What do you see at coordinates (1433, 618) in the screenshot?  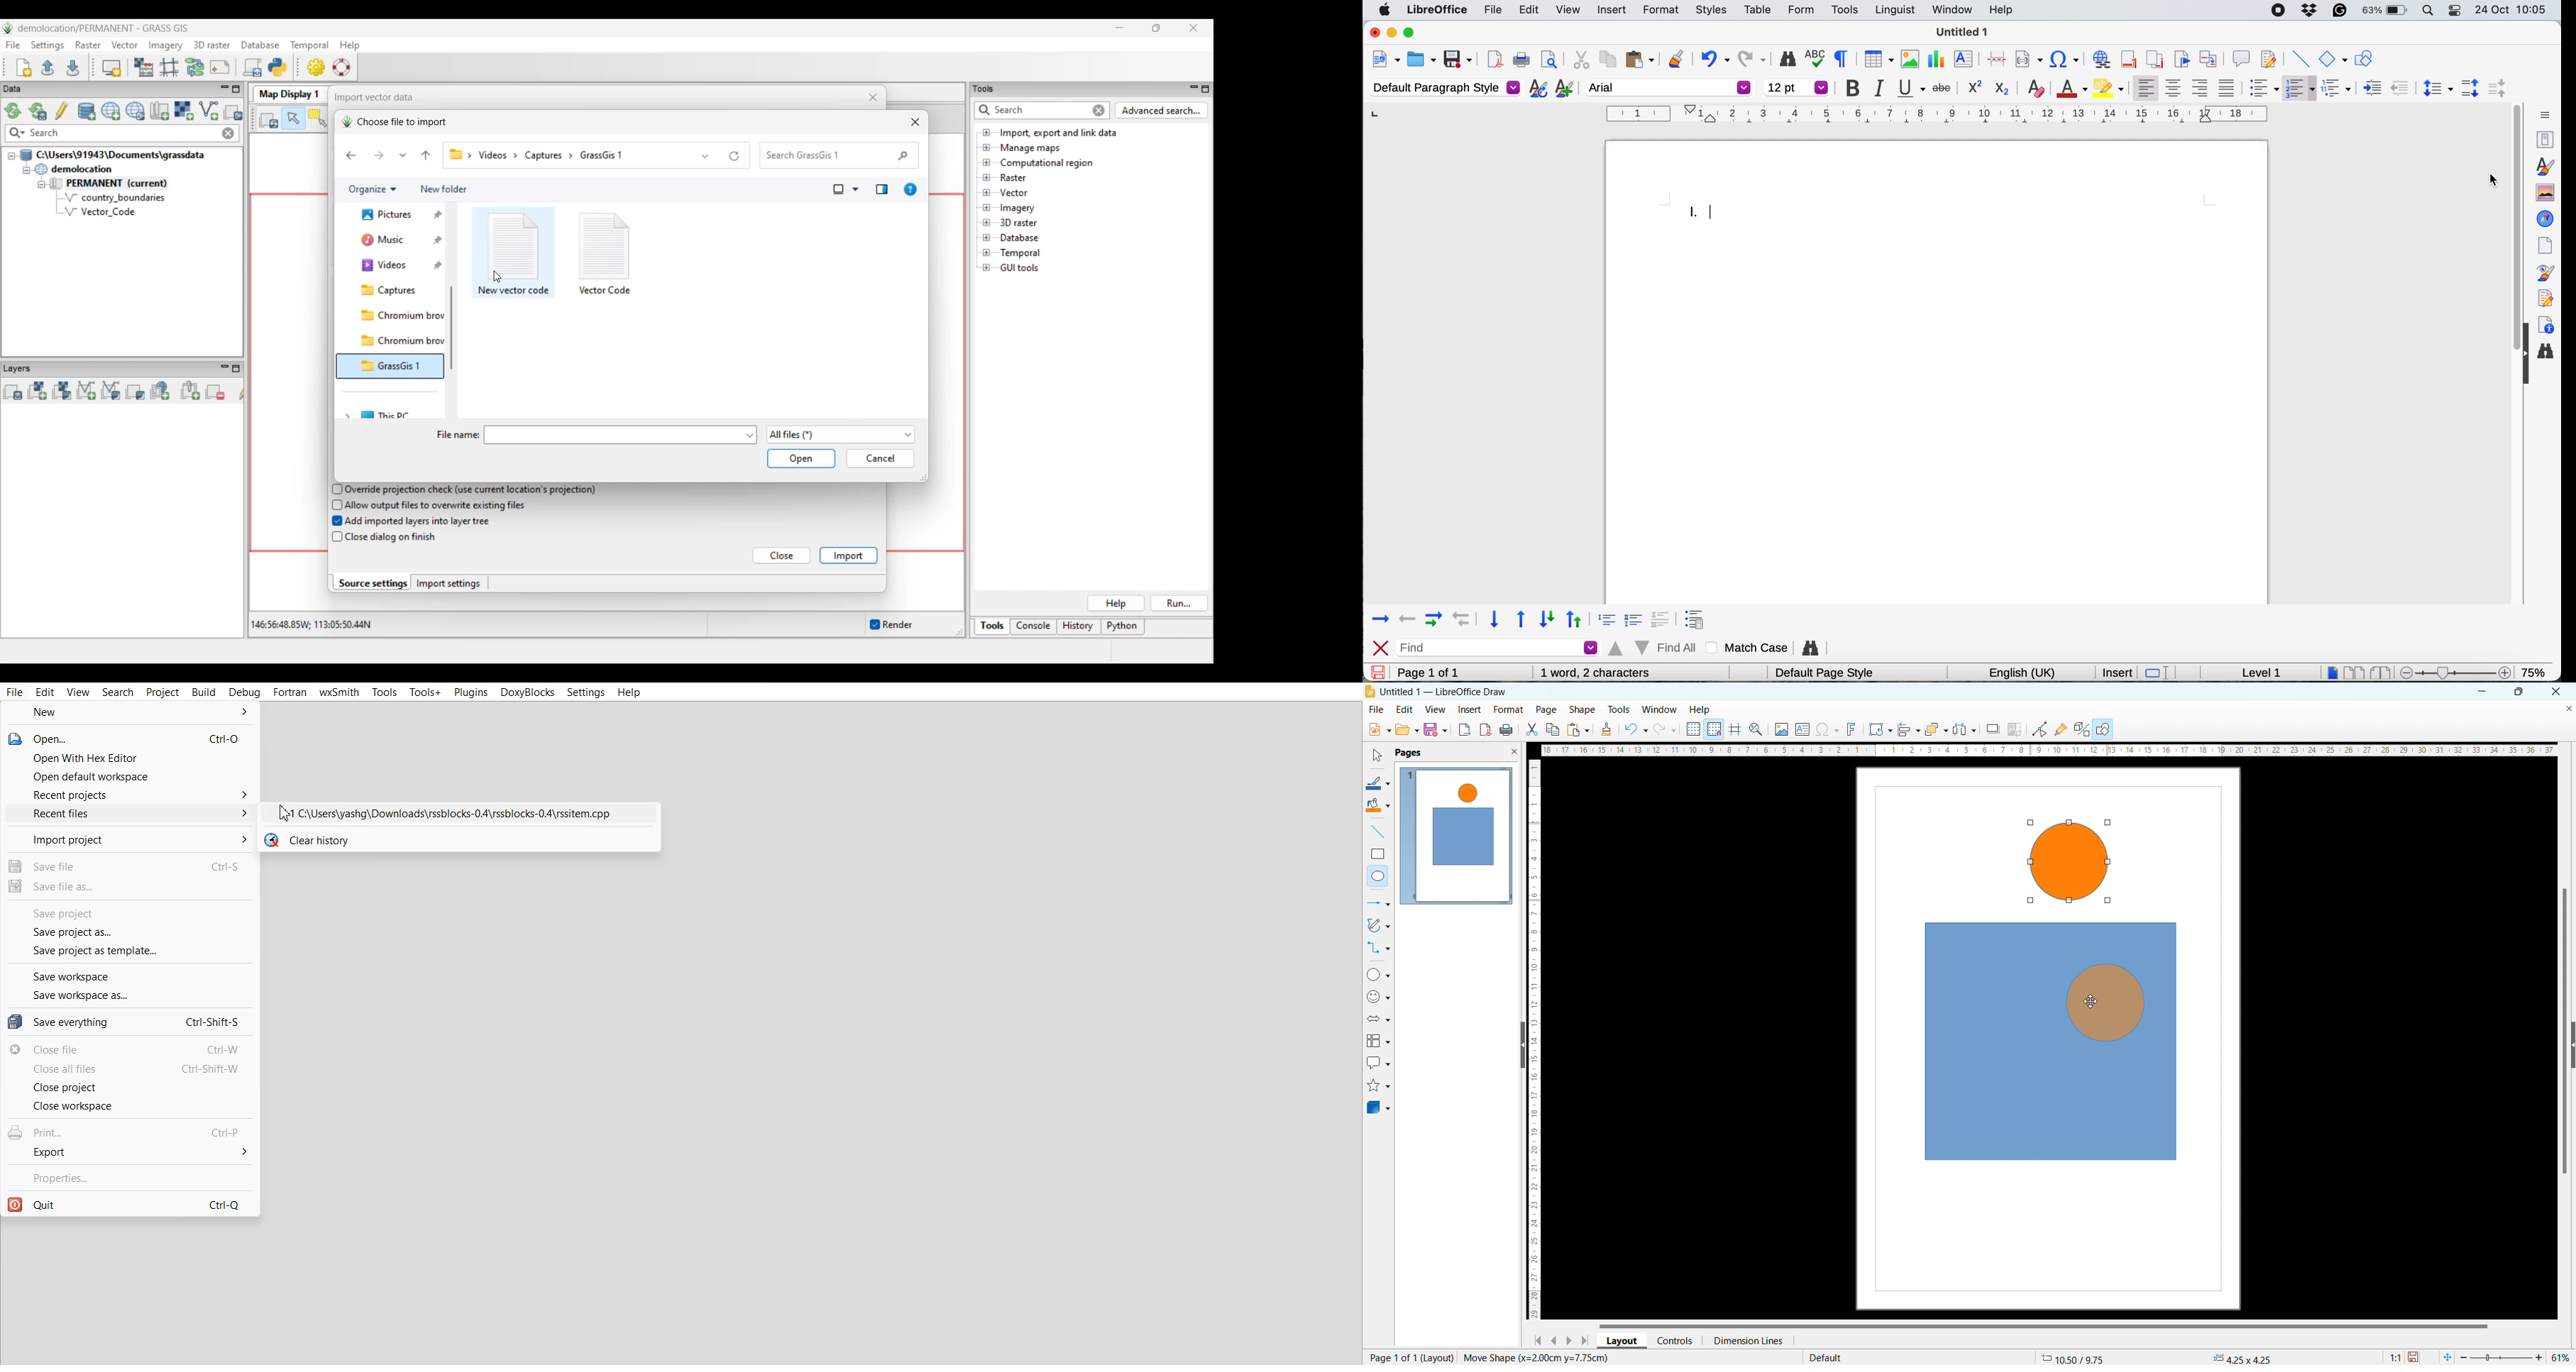 I see `forward with indent` at bounding box center [1433, 618].